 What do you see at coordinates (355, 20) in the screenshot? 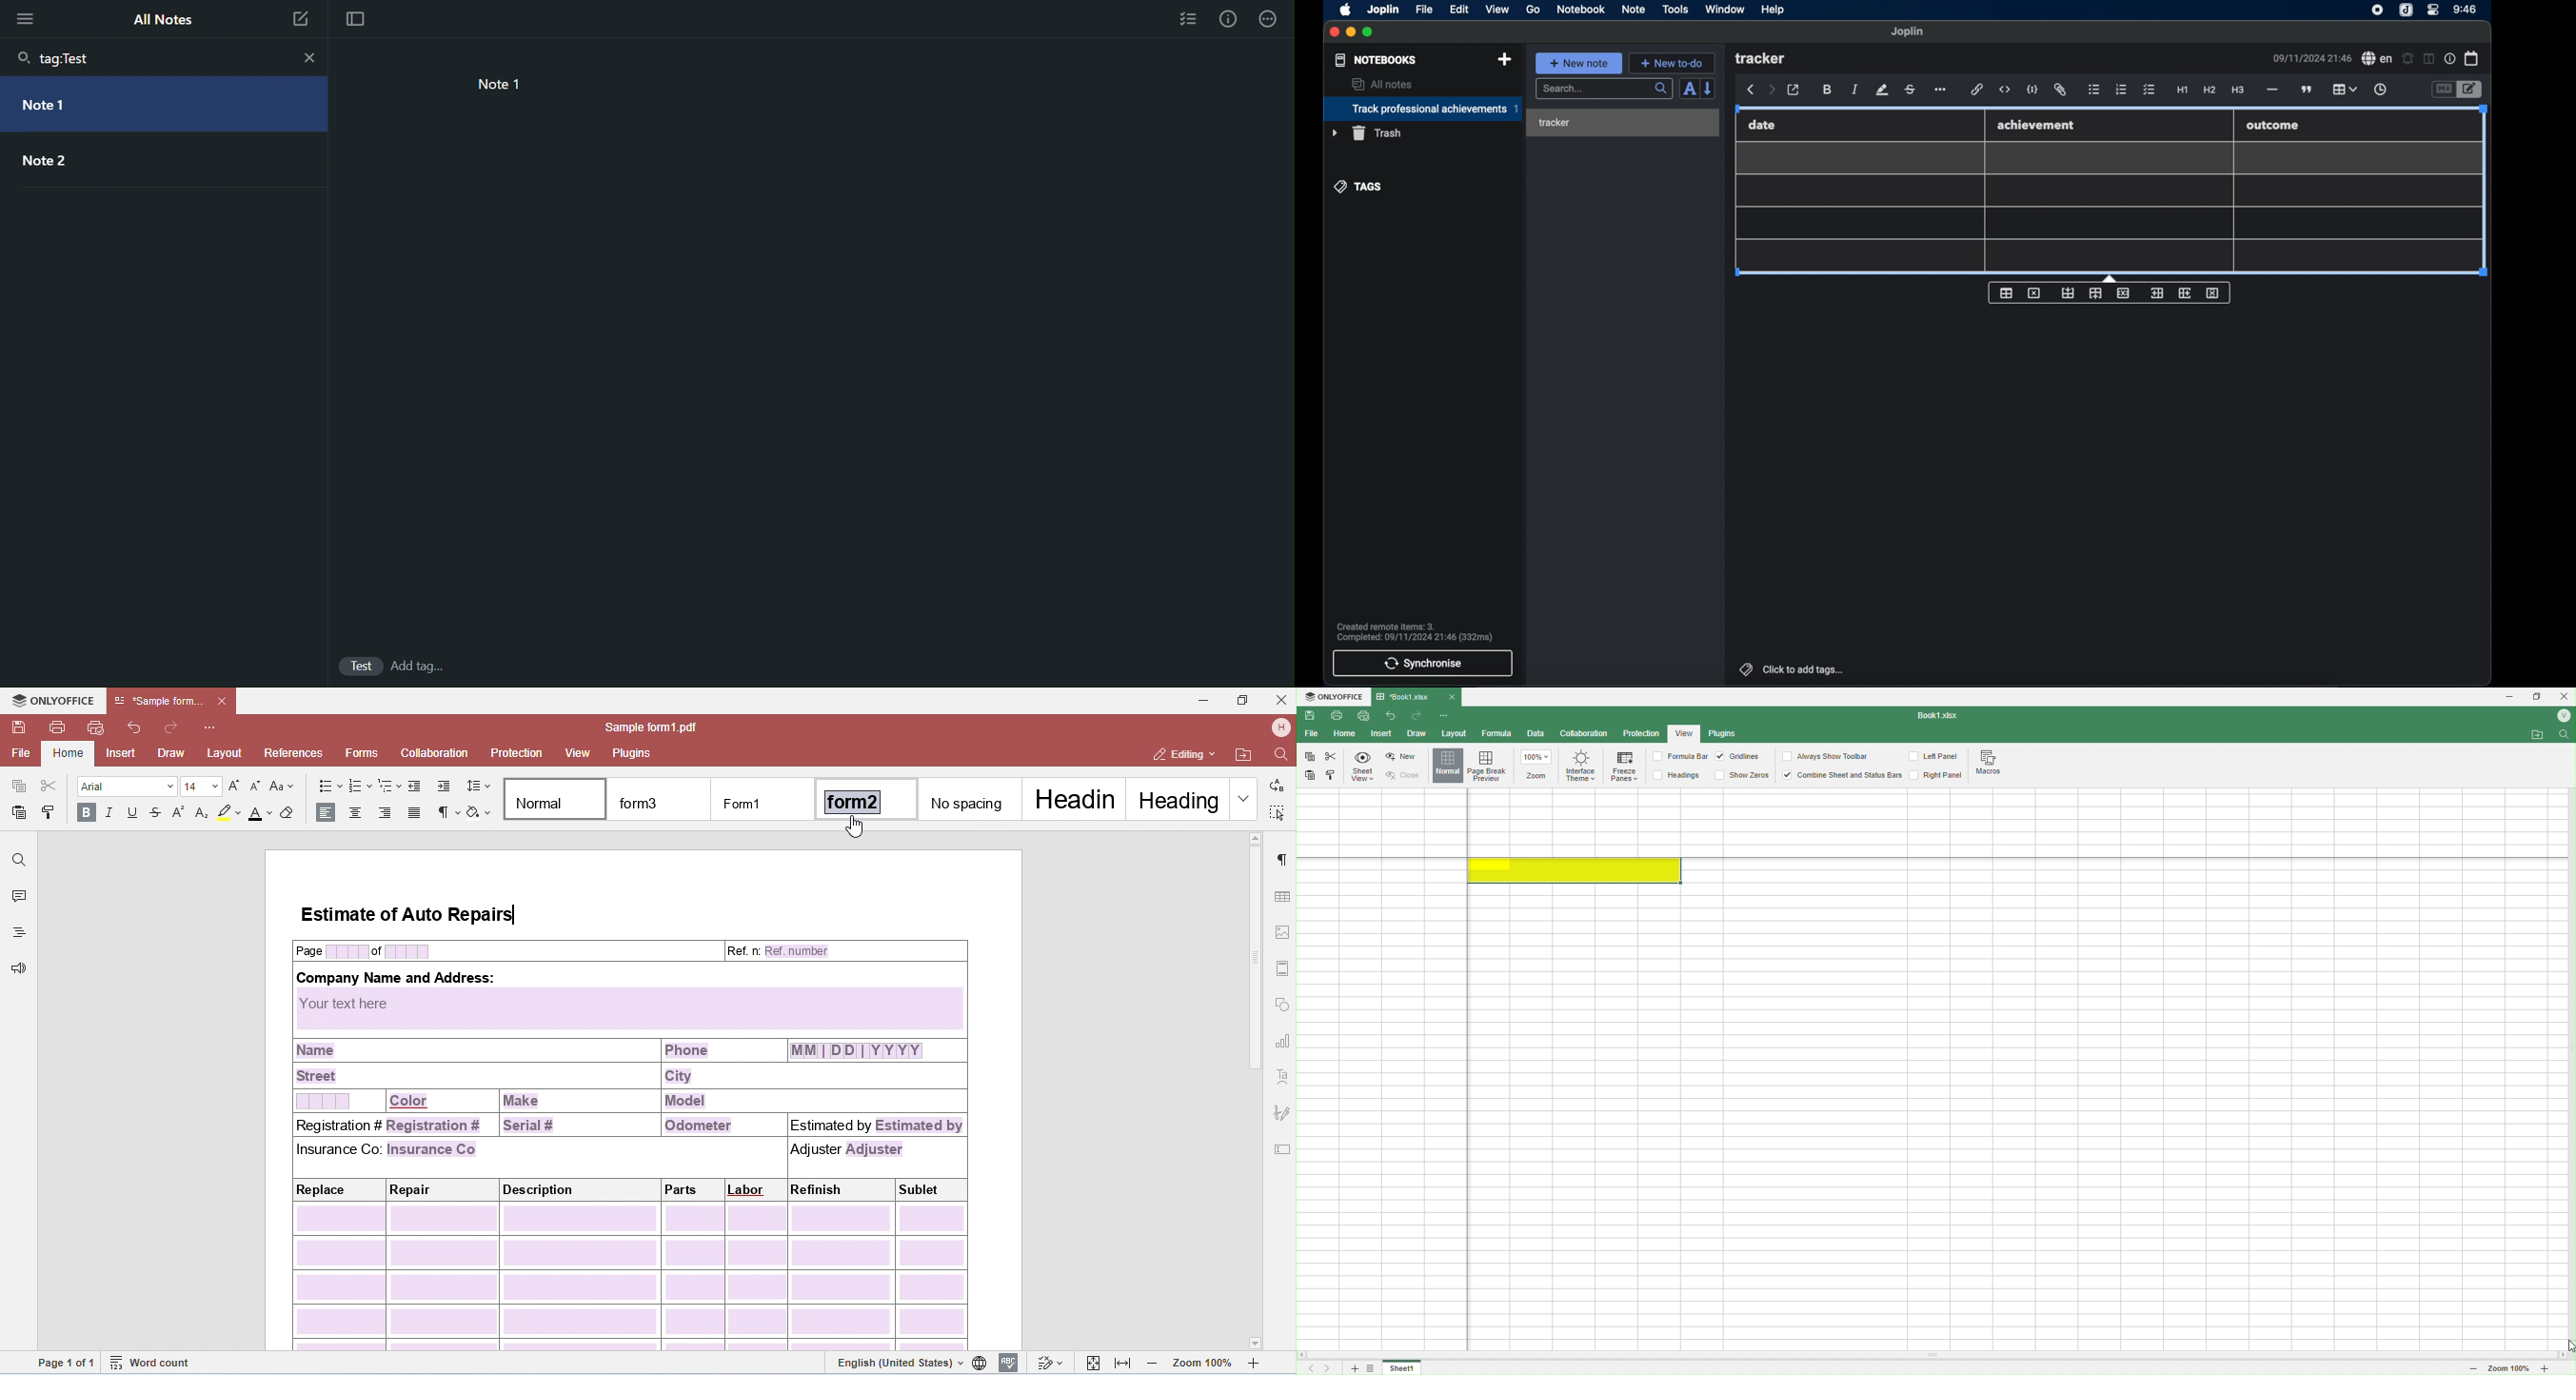
I see `Focus Mode` at bounding box center [355, 20].